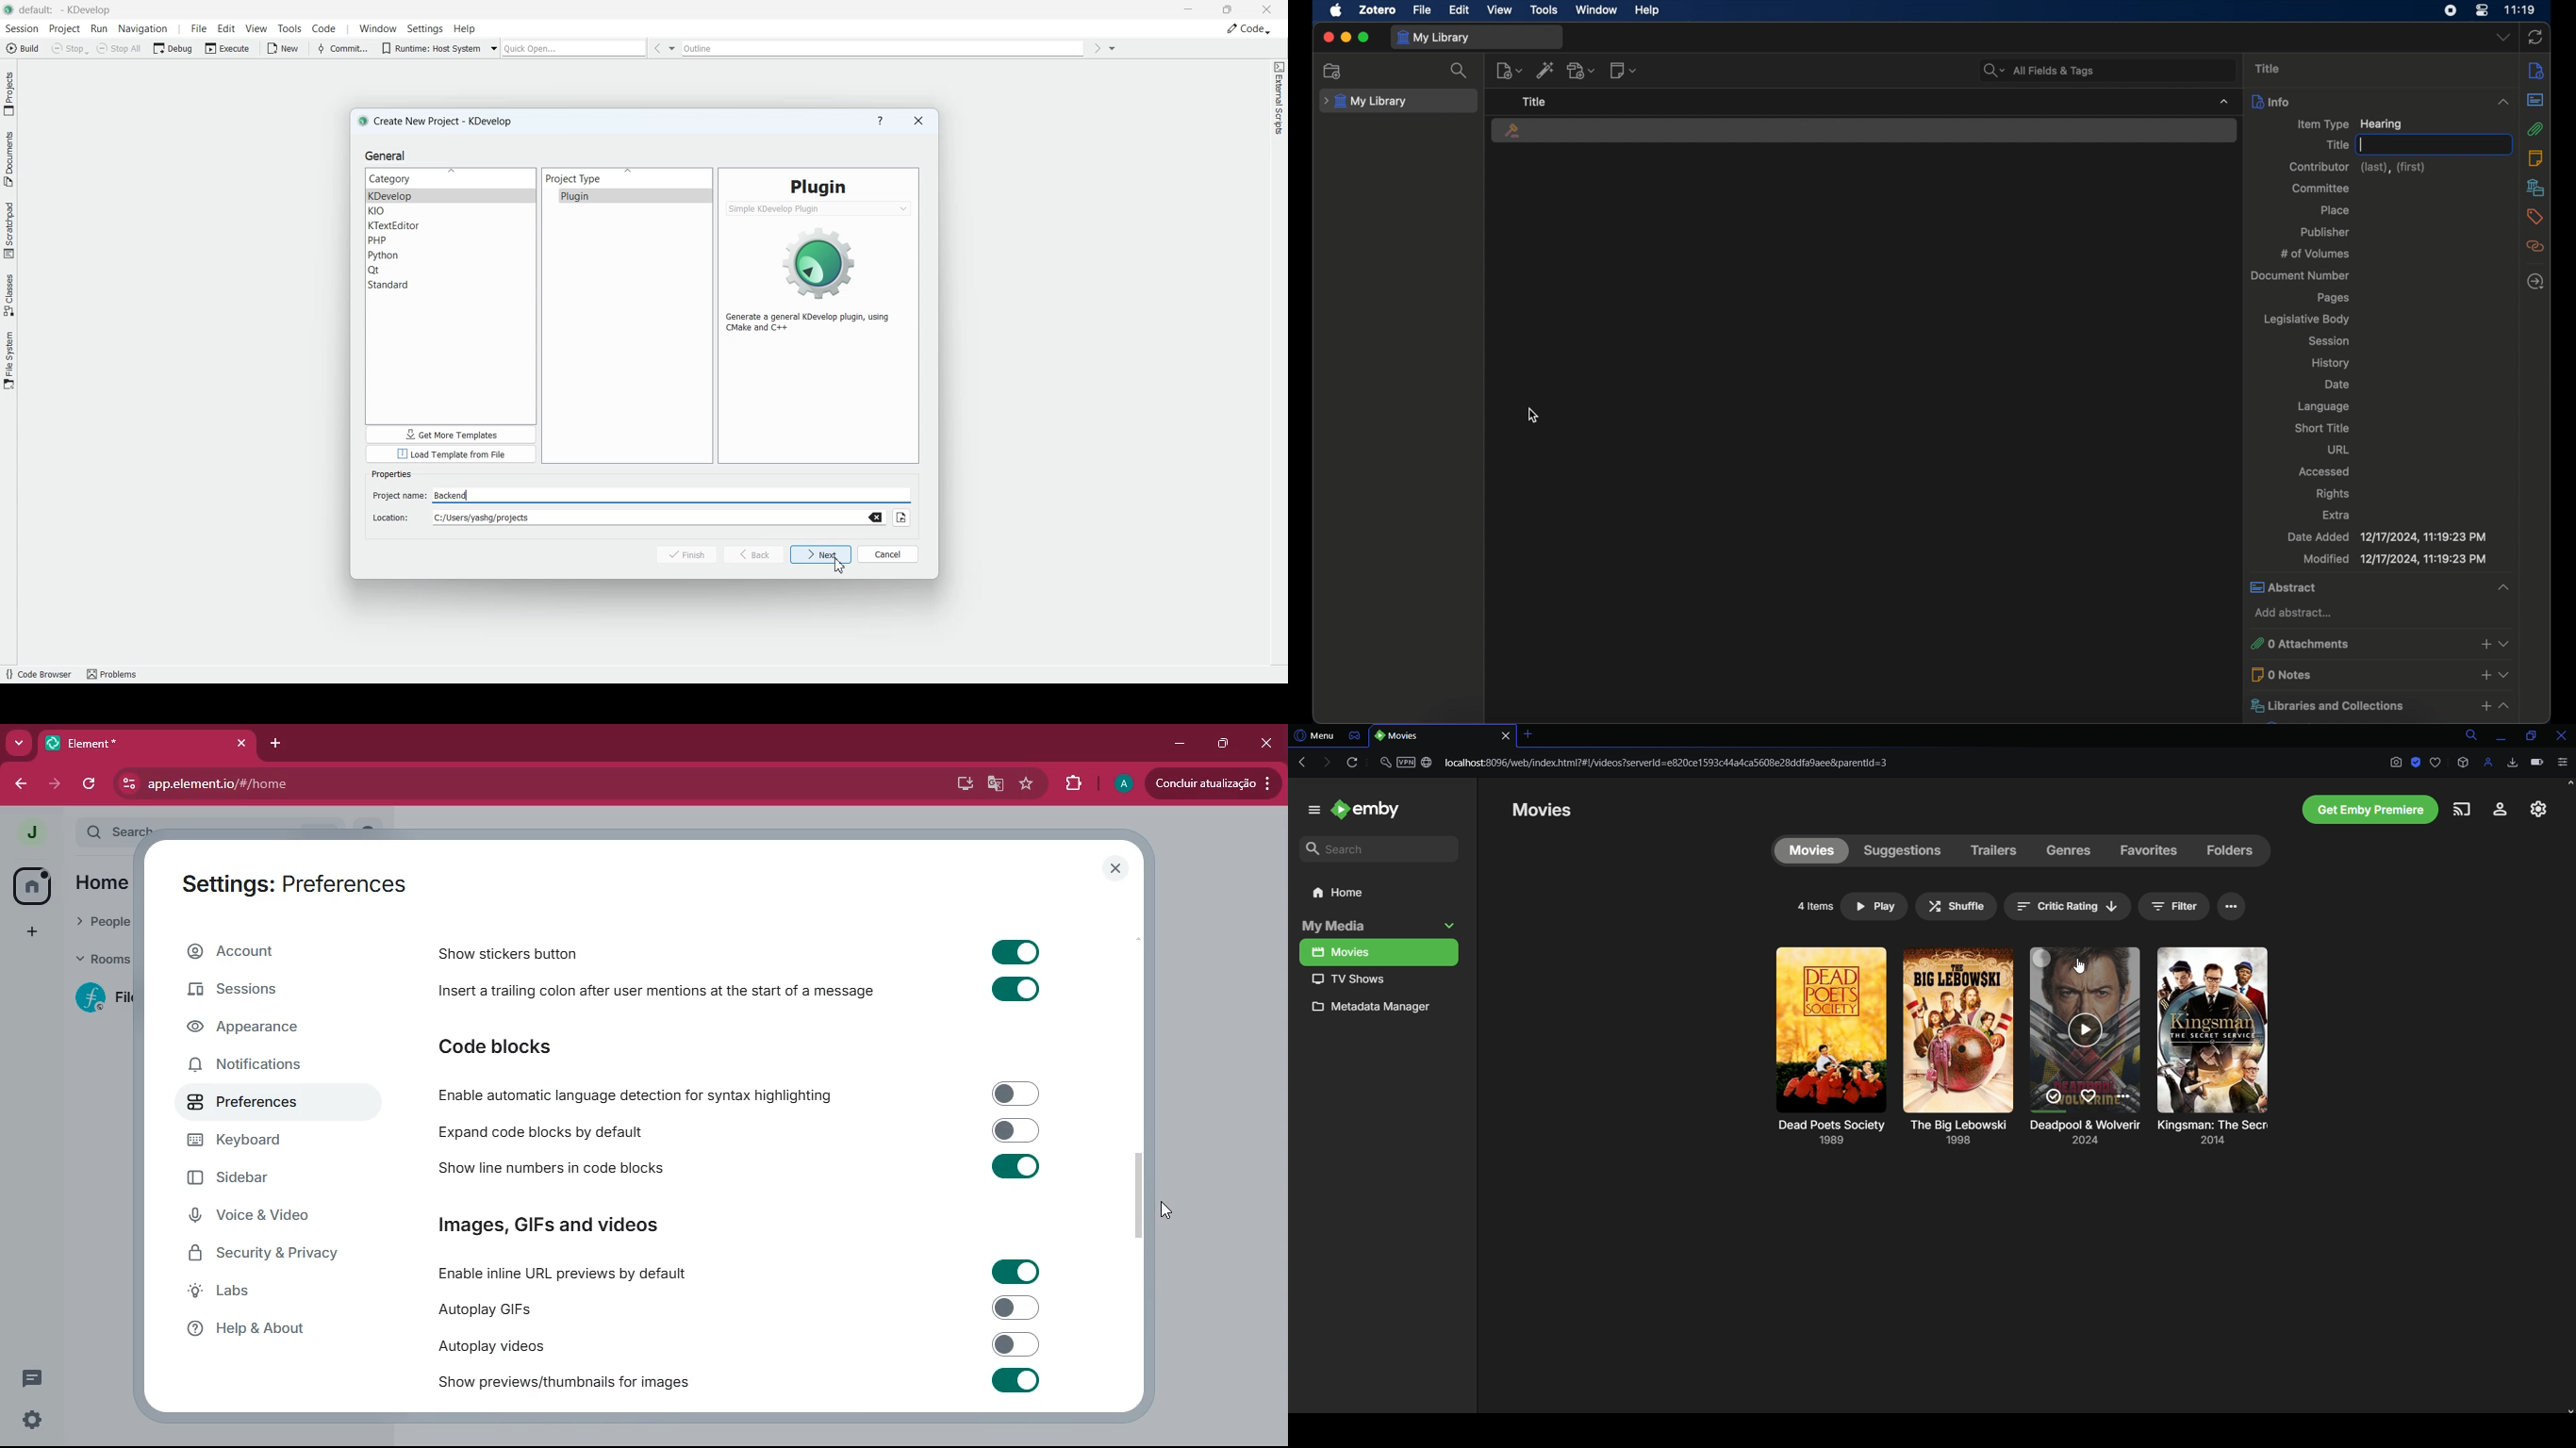 This screenshot has width=2576, height=1456. Describe the element at coordinates (1647, 11) in the screenshot. I see `help` at that location.